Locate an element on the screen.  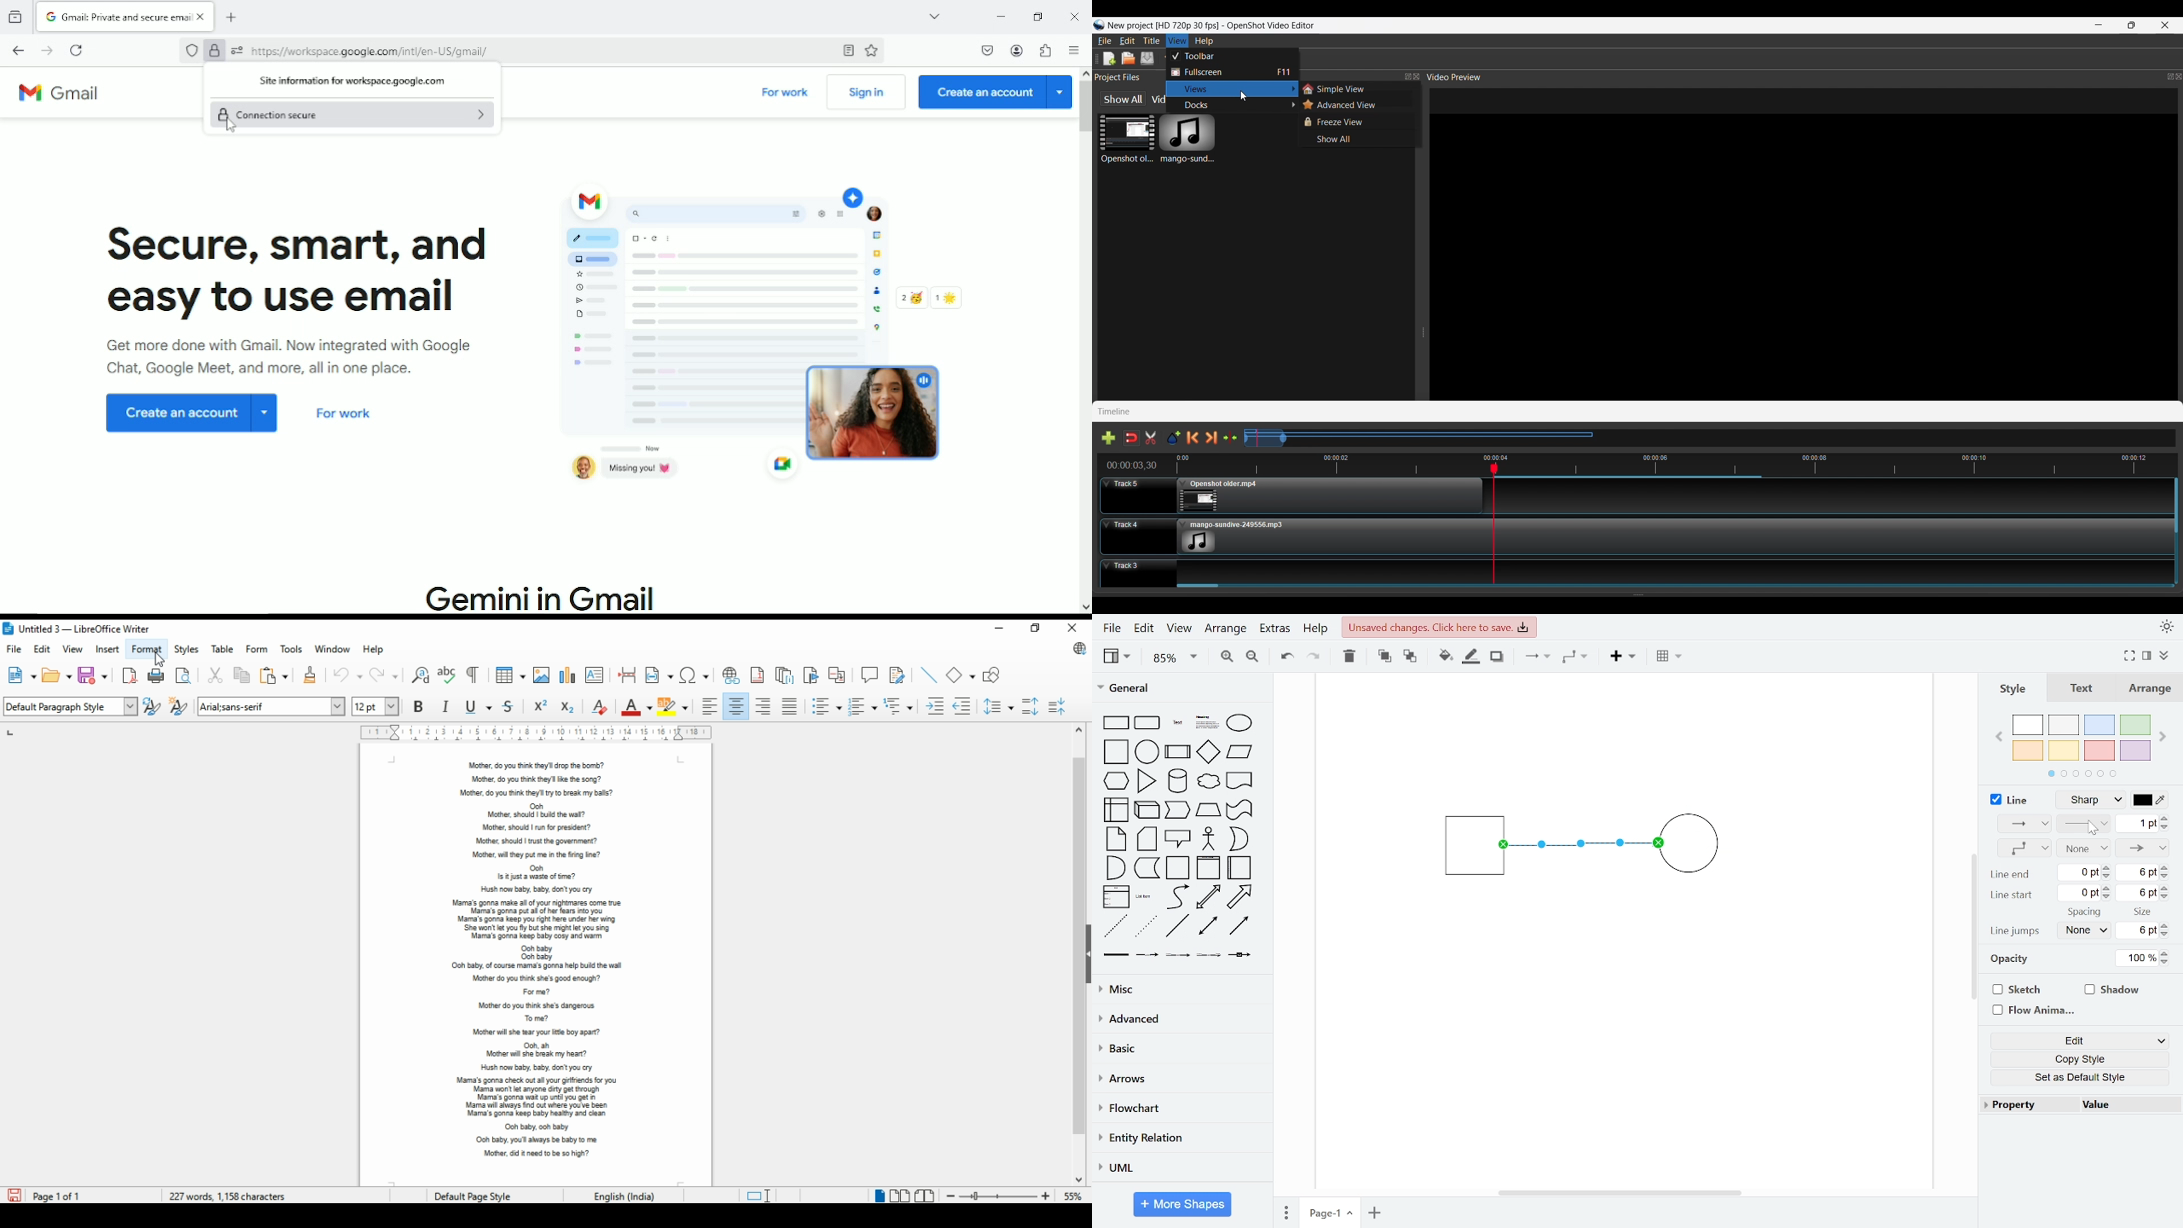
pages is located at coordinates (1285, 1210).